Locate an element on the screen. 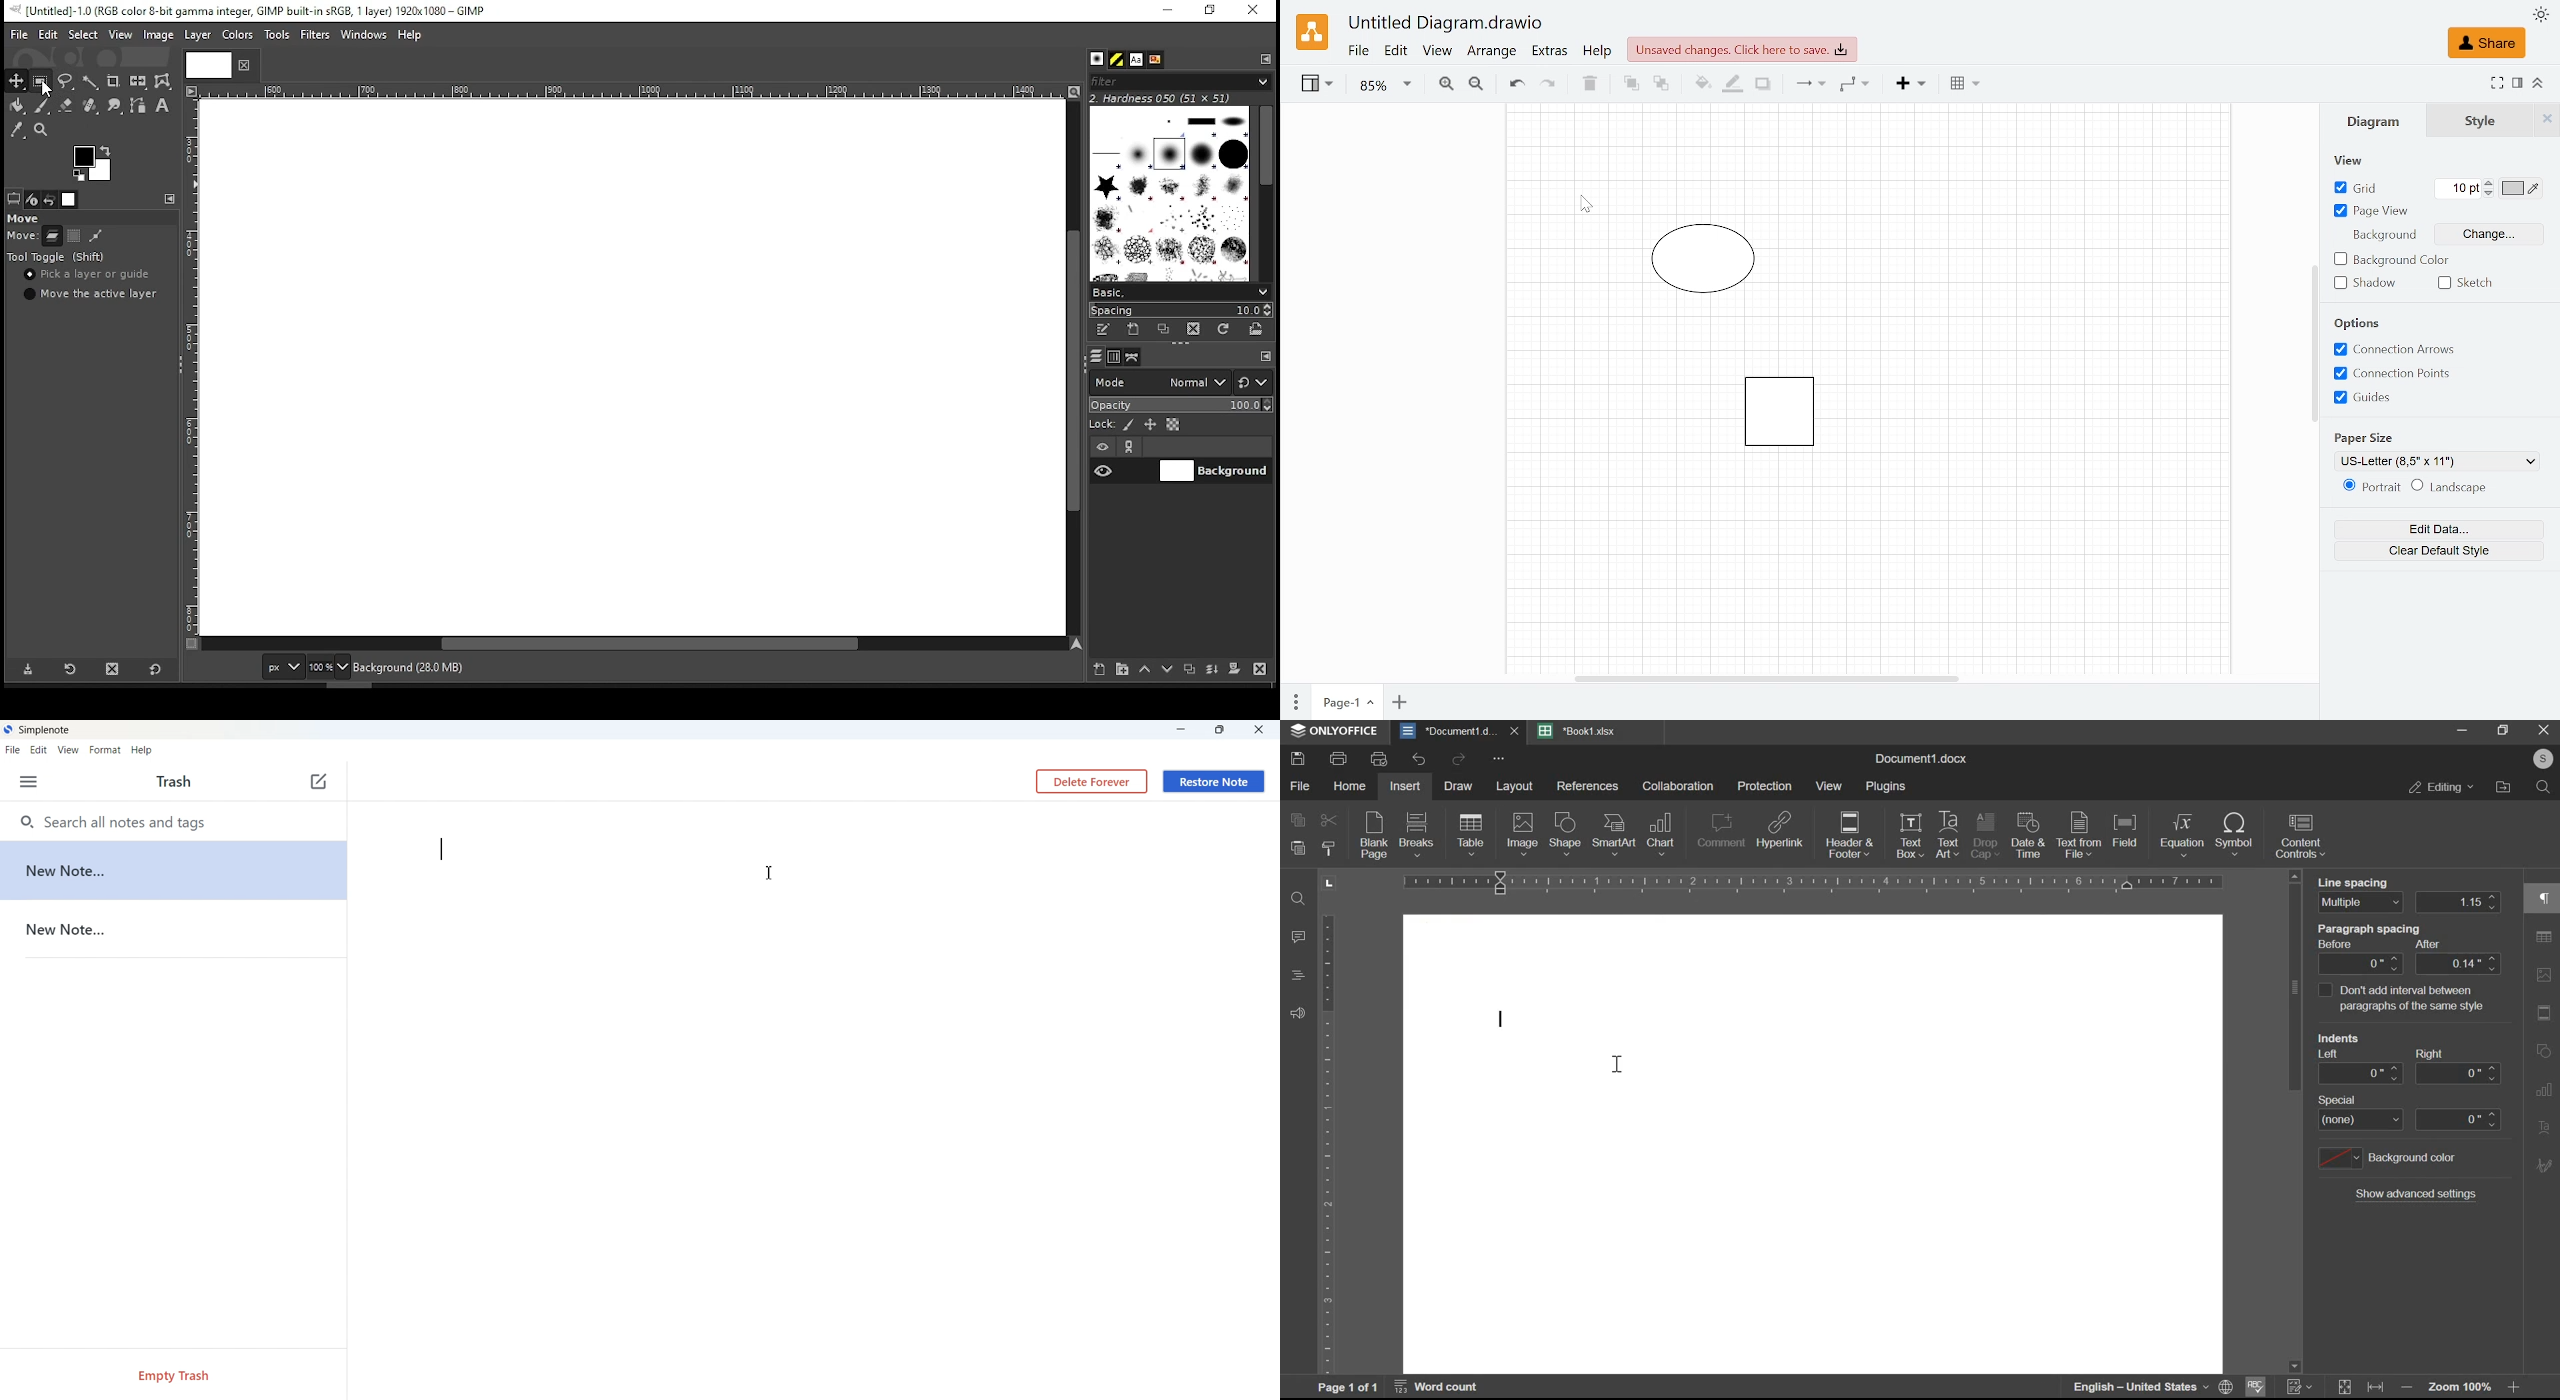  Pages is located at coordinates (1294, 700).